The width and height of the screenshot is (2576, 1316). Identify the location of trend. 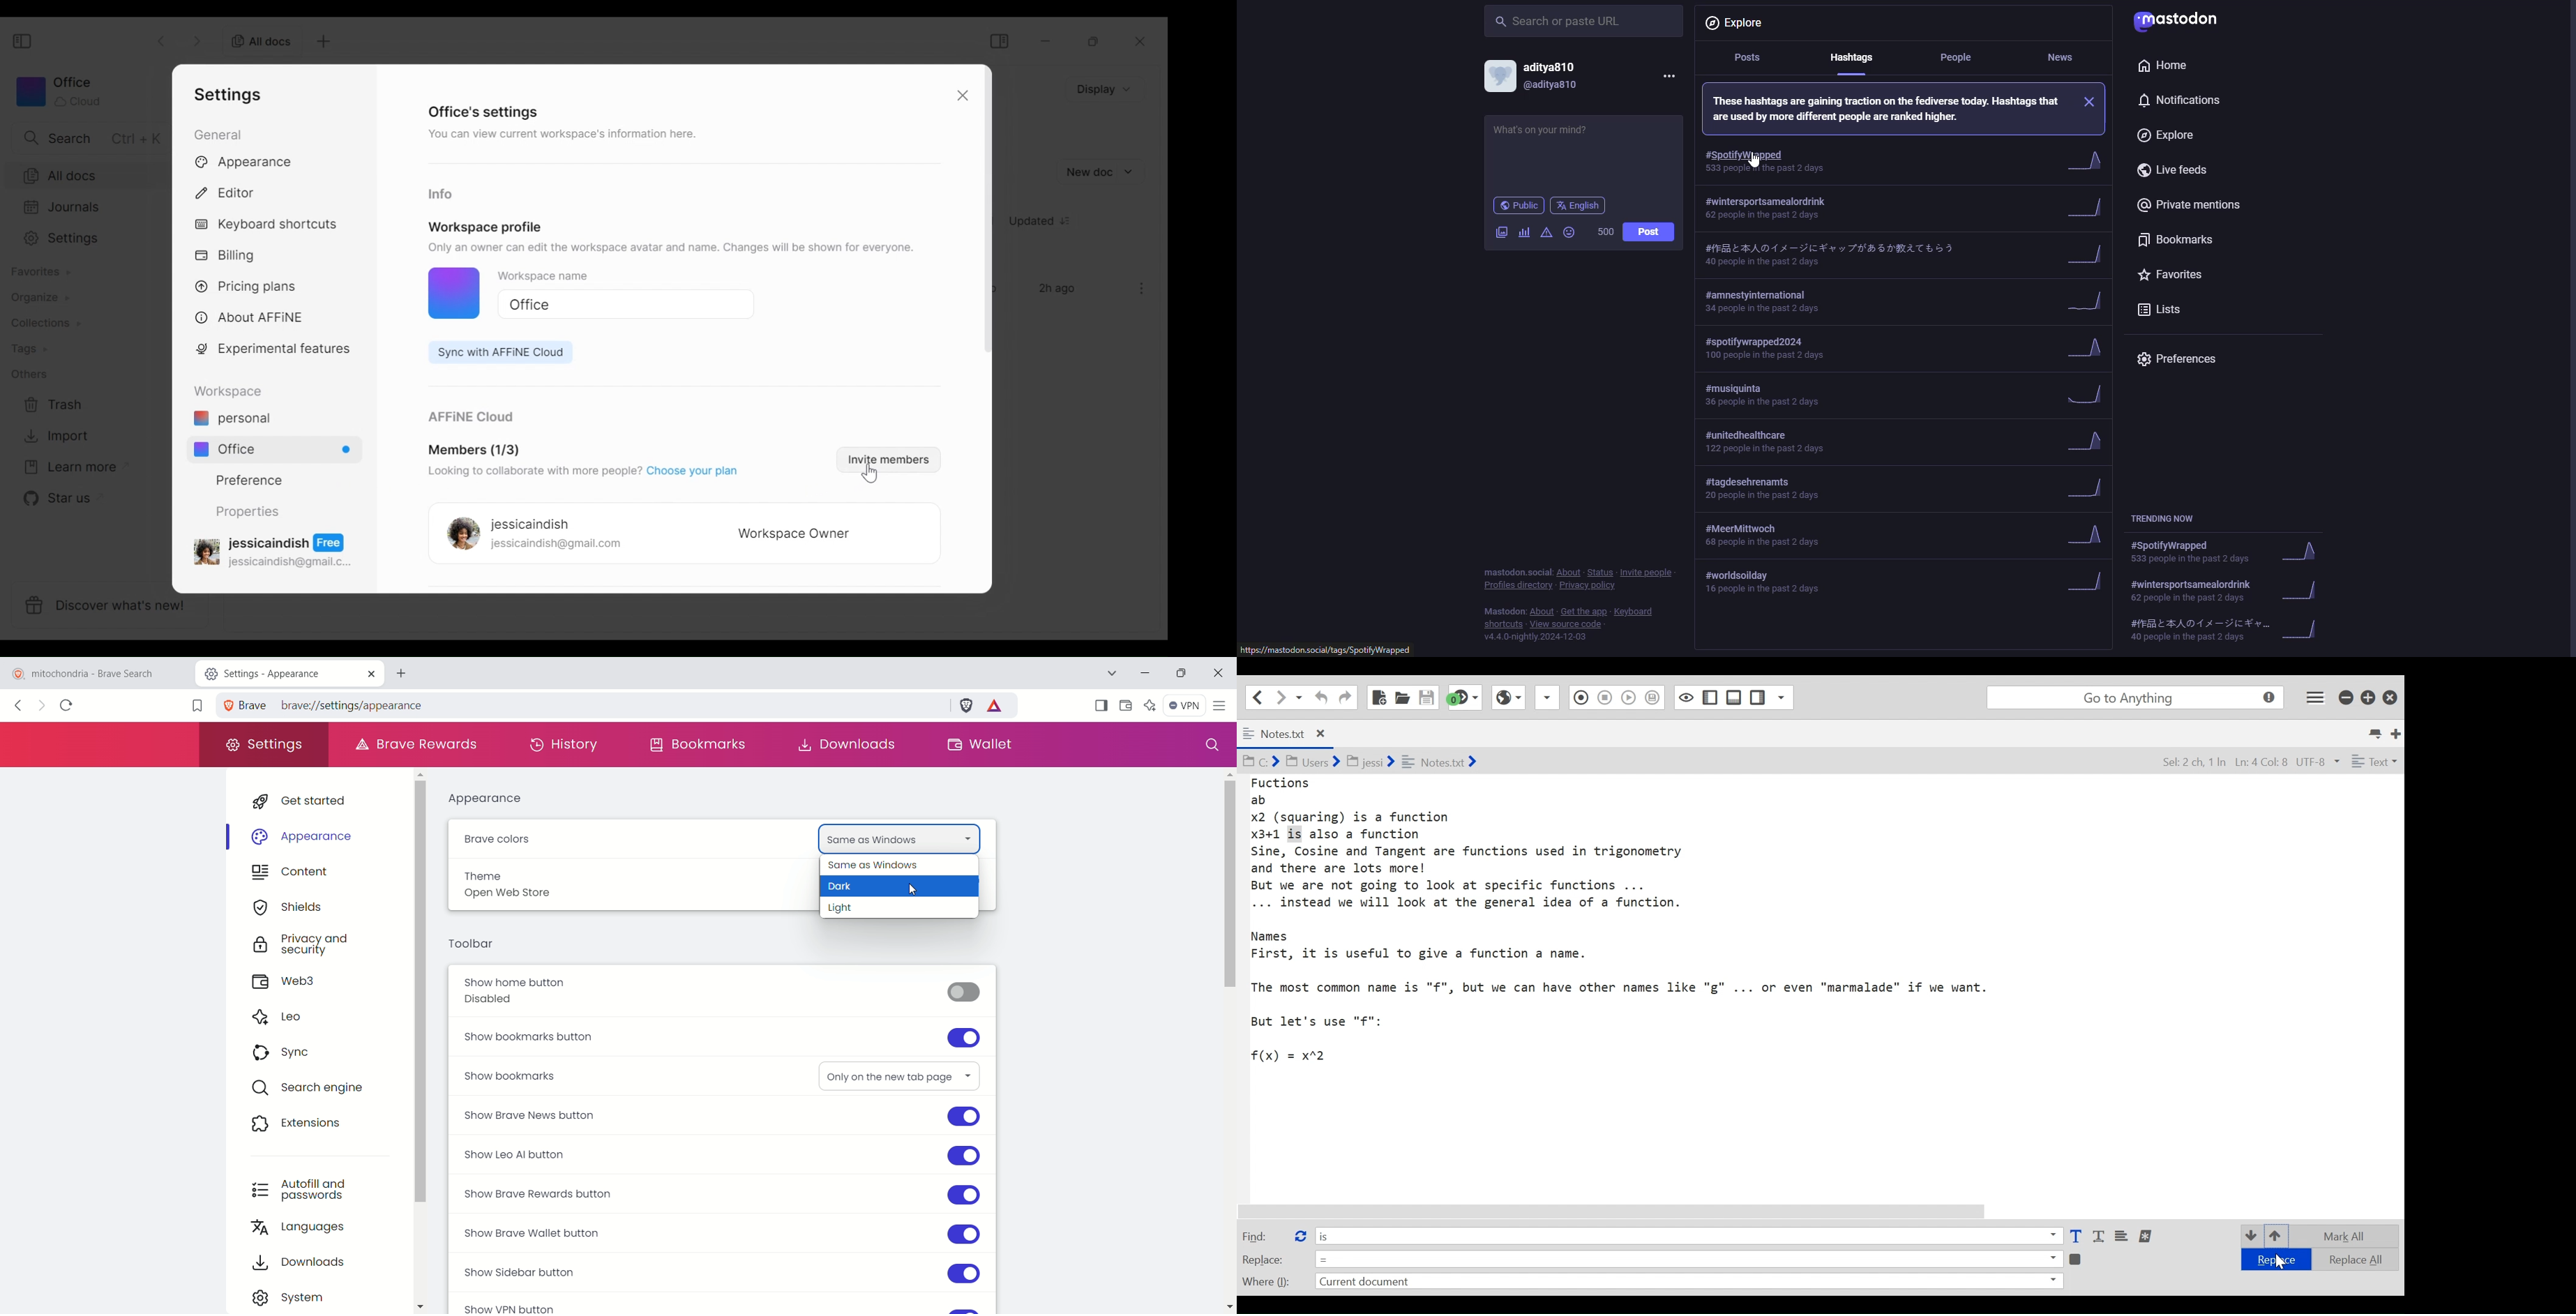
(2087, 255).